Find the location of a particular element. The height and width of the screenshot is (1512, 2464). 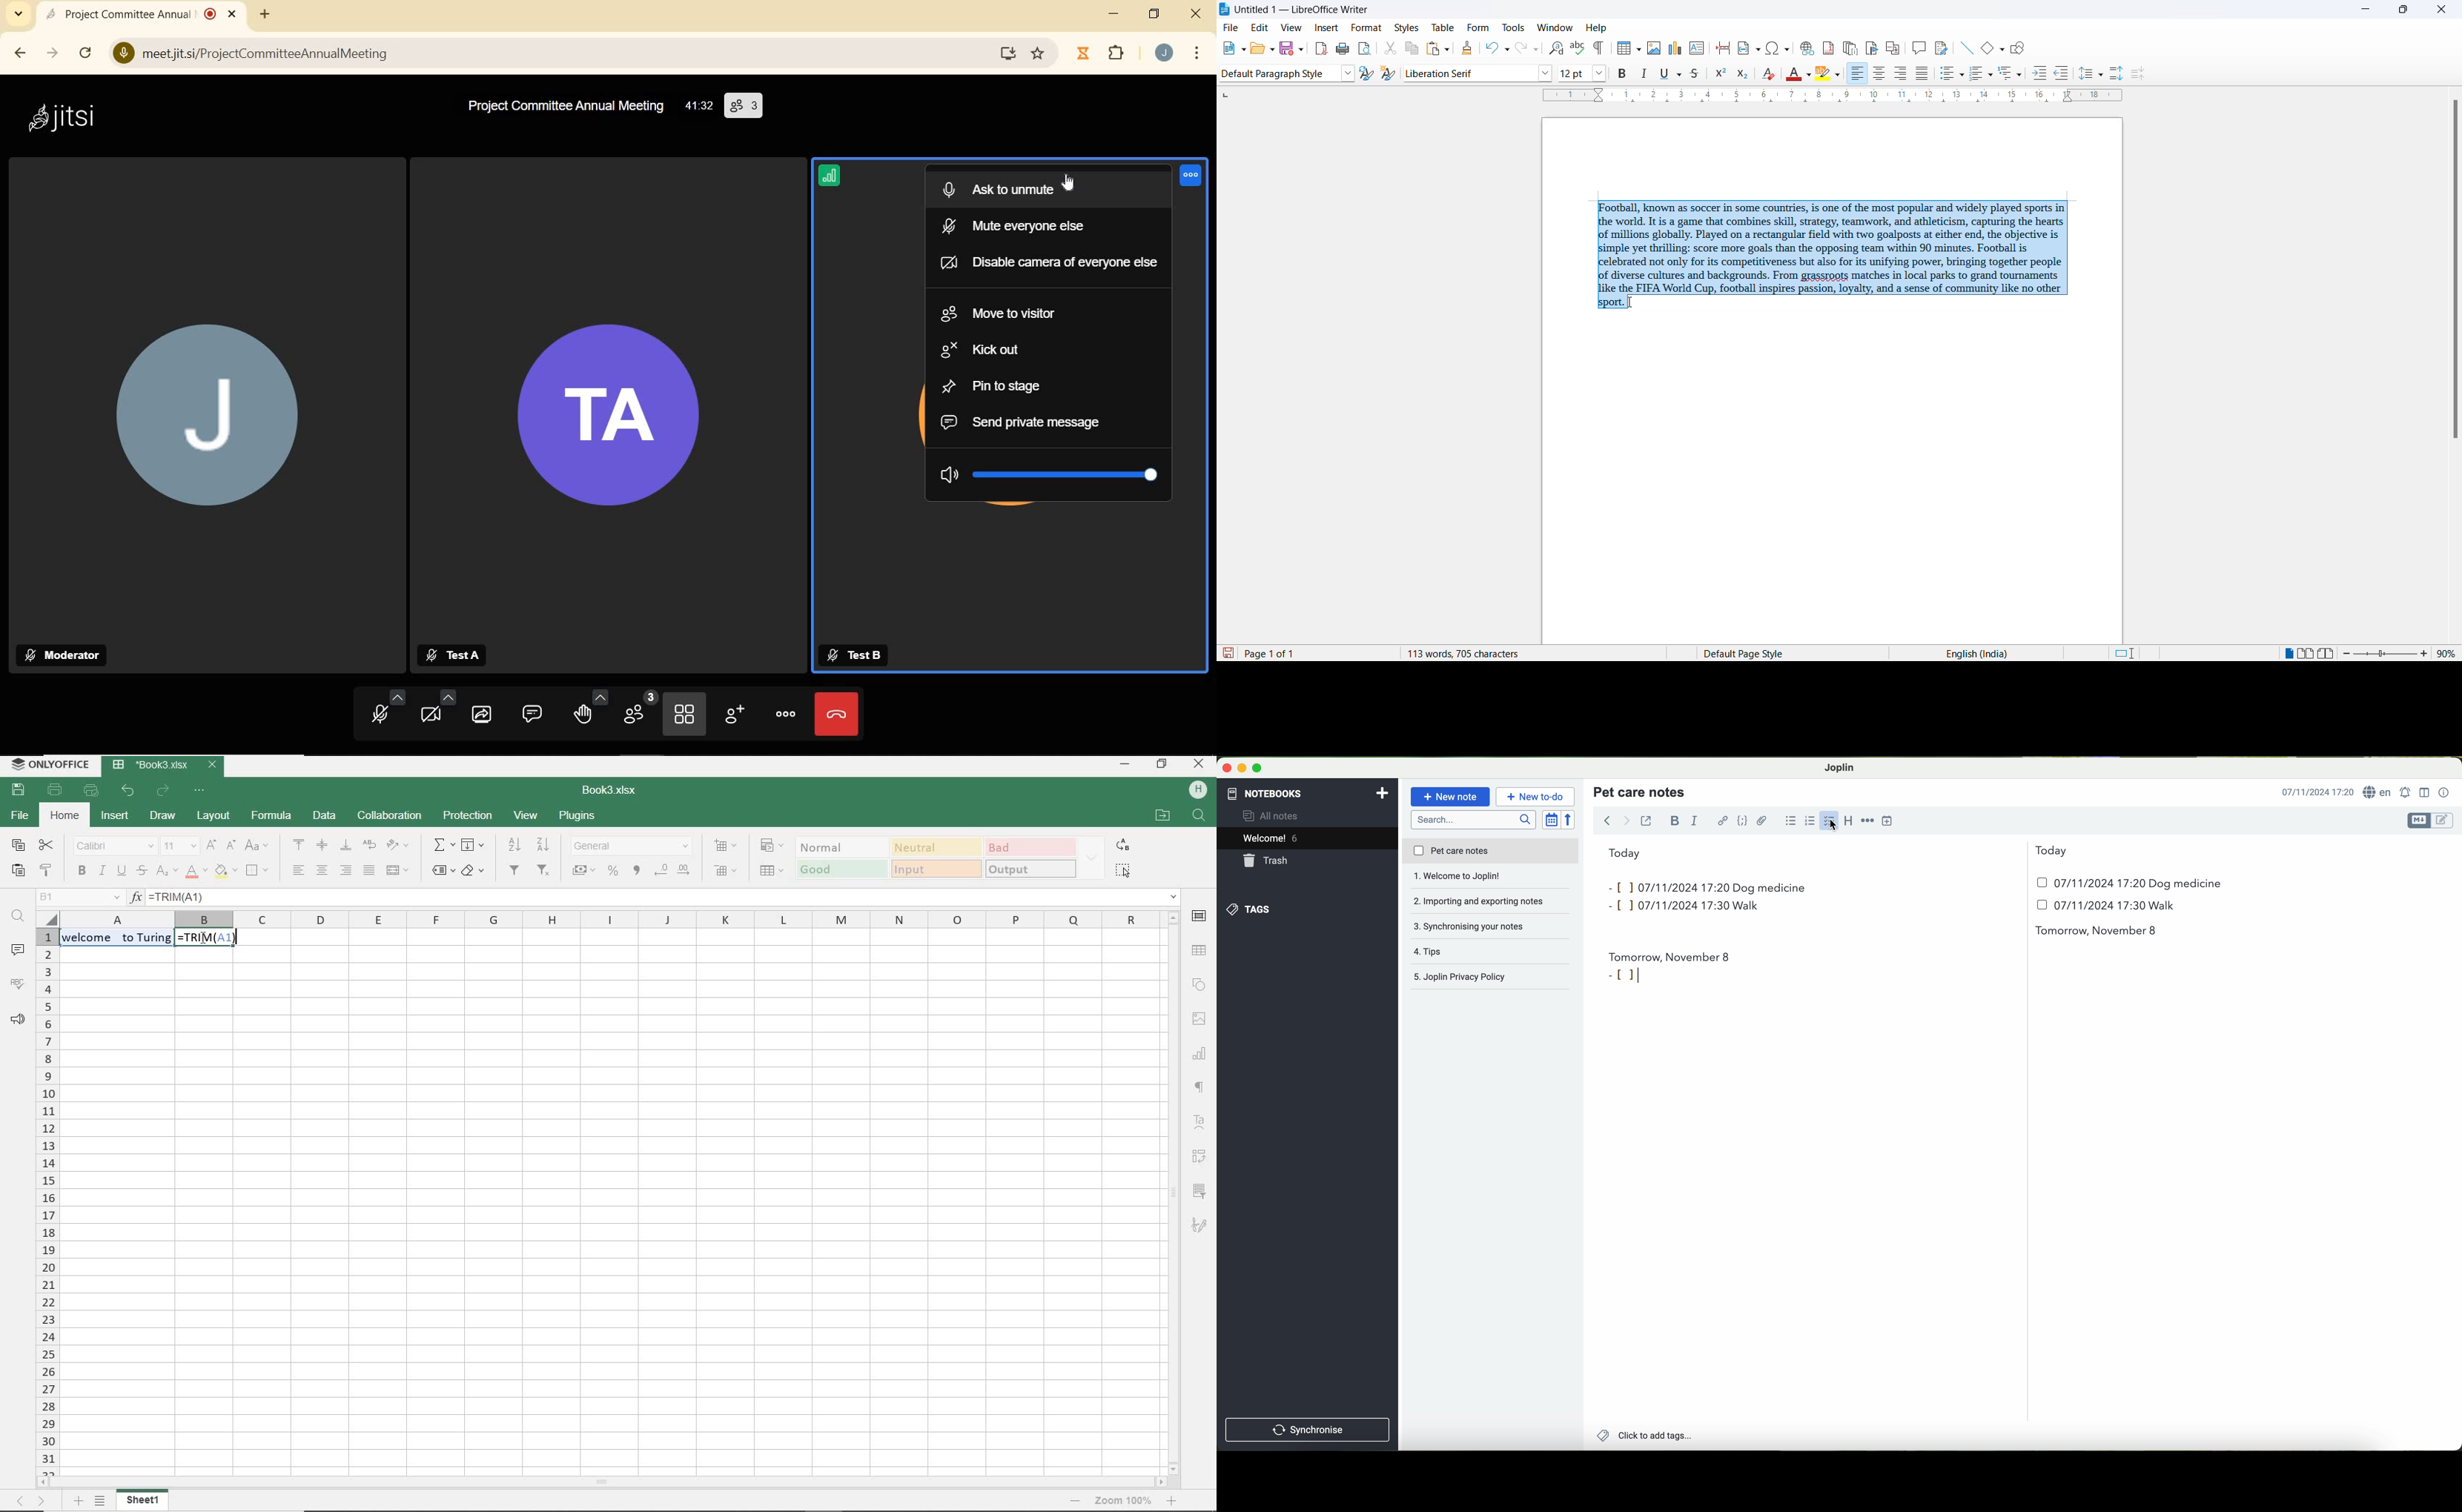

toggle ordered list is located at coordinates (1977, 74).